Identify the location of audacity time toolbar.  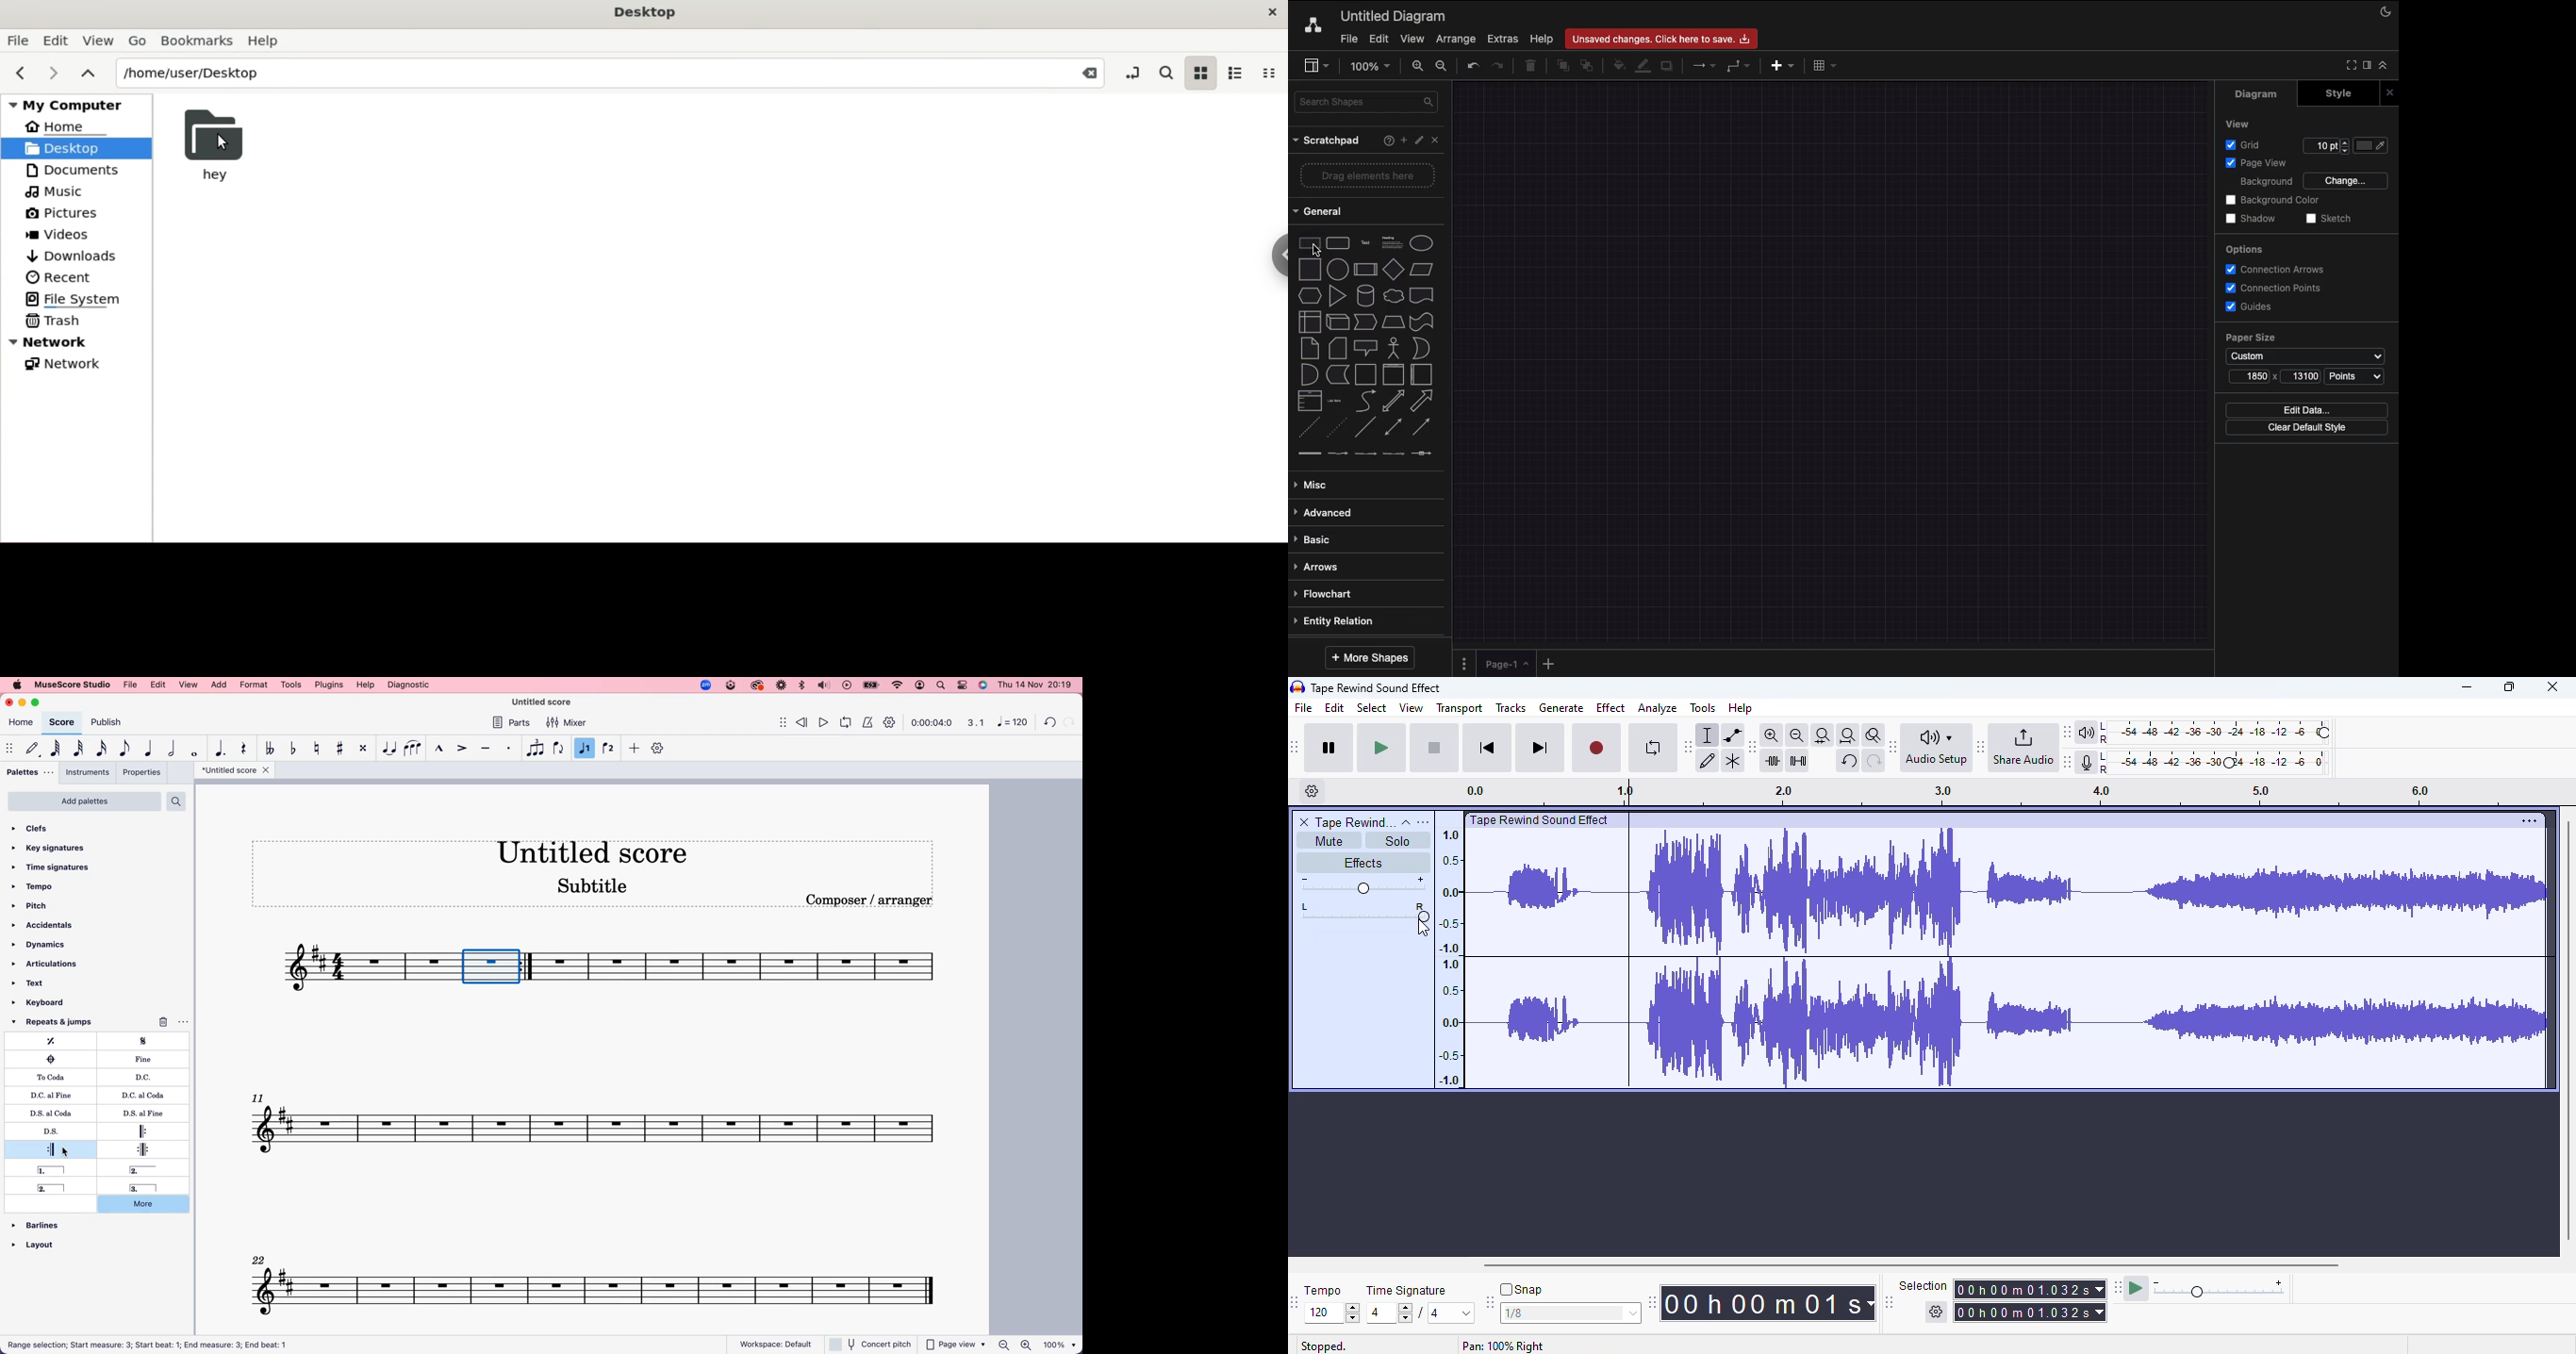
(1652, 1302).